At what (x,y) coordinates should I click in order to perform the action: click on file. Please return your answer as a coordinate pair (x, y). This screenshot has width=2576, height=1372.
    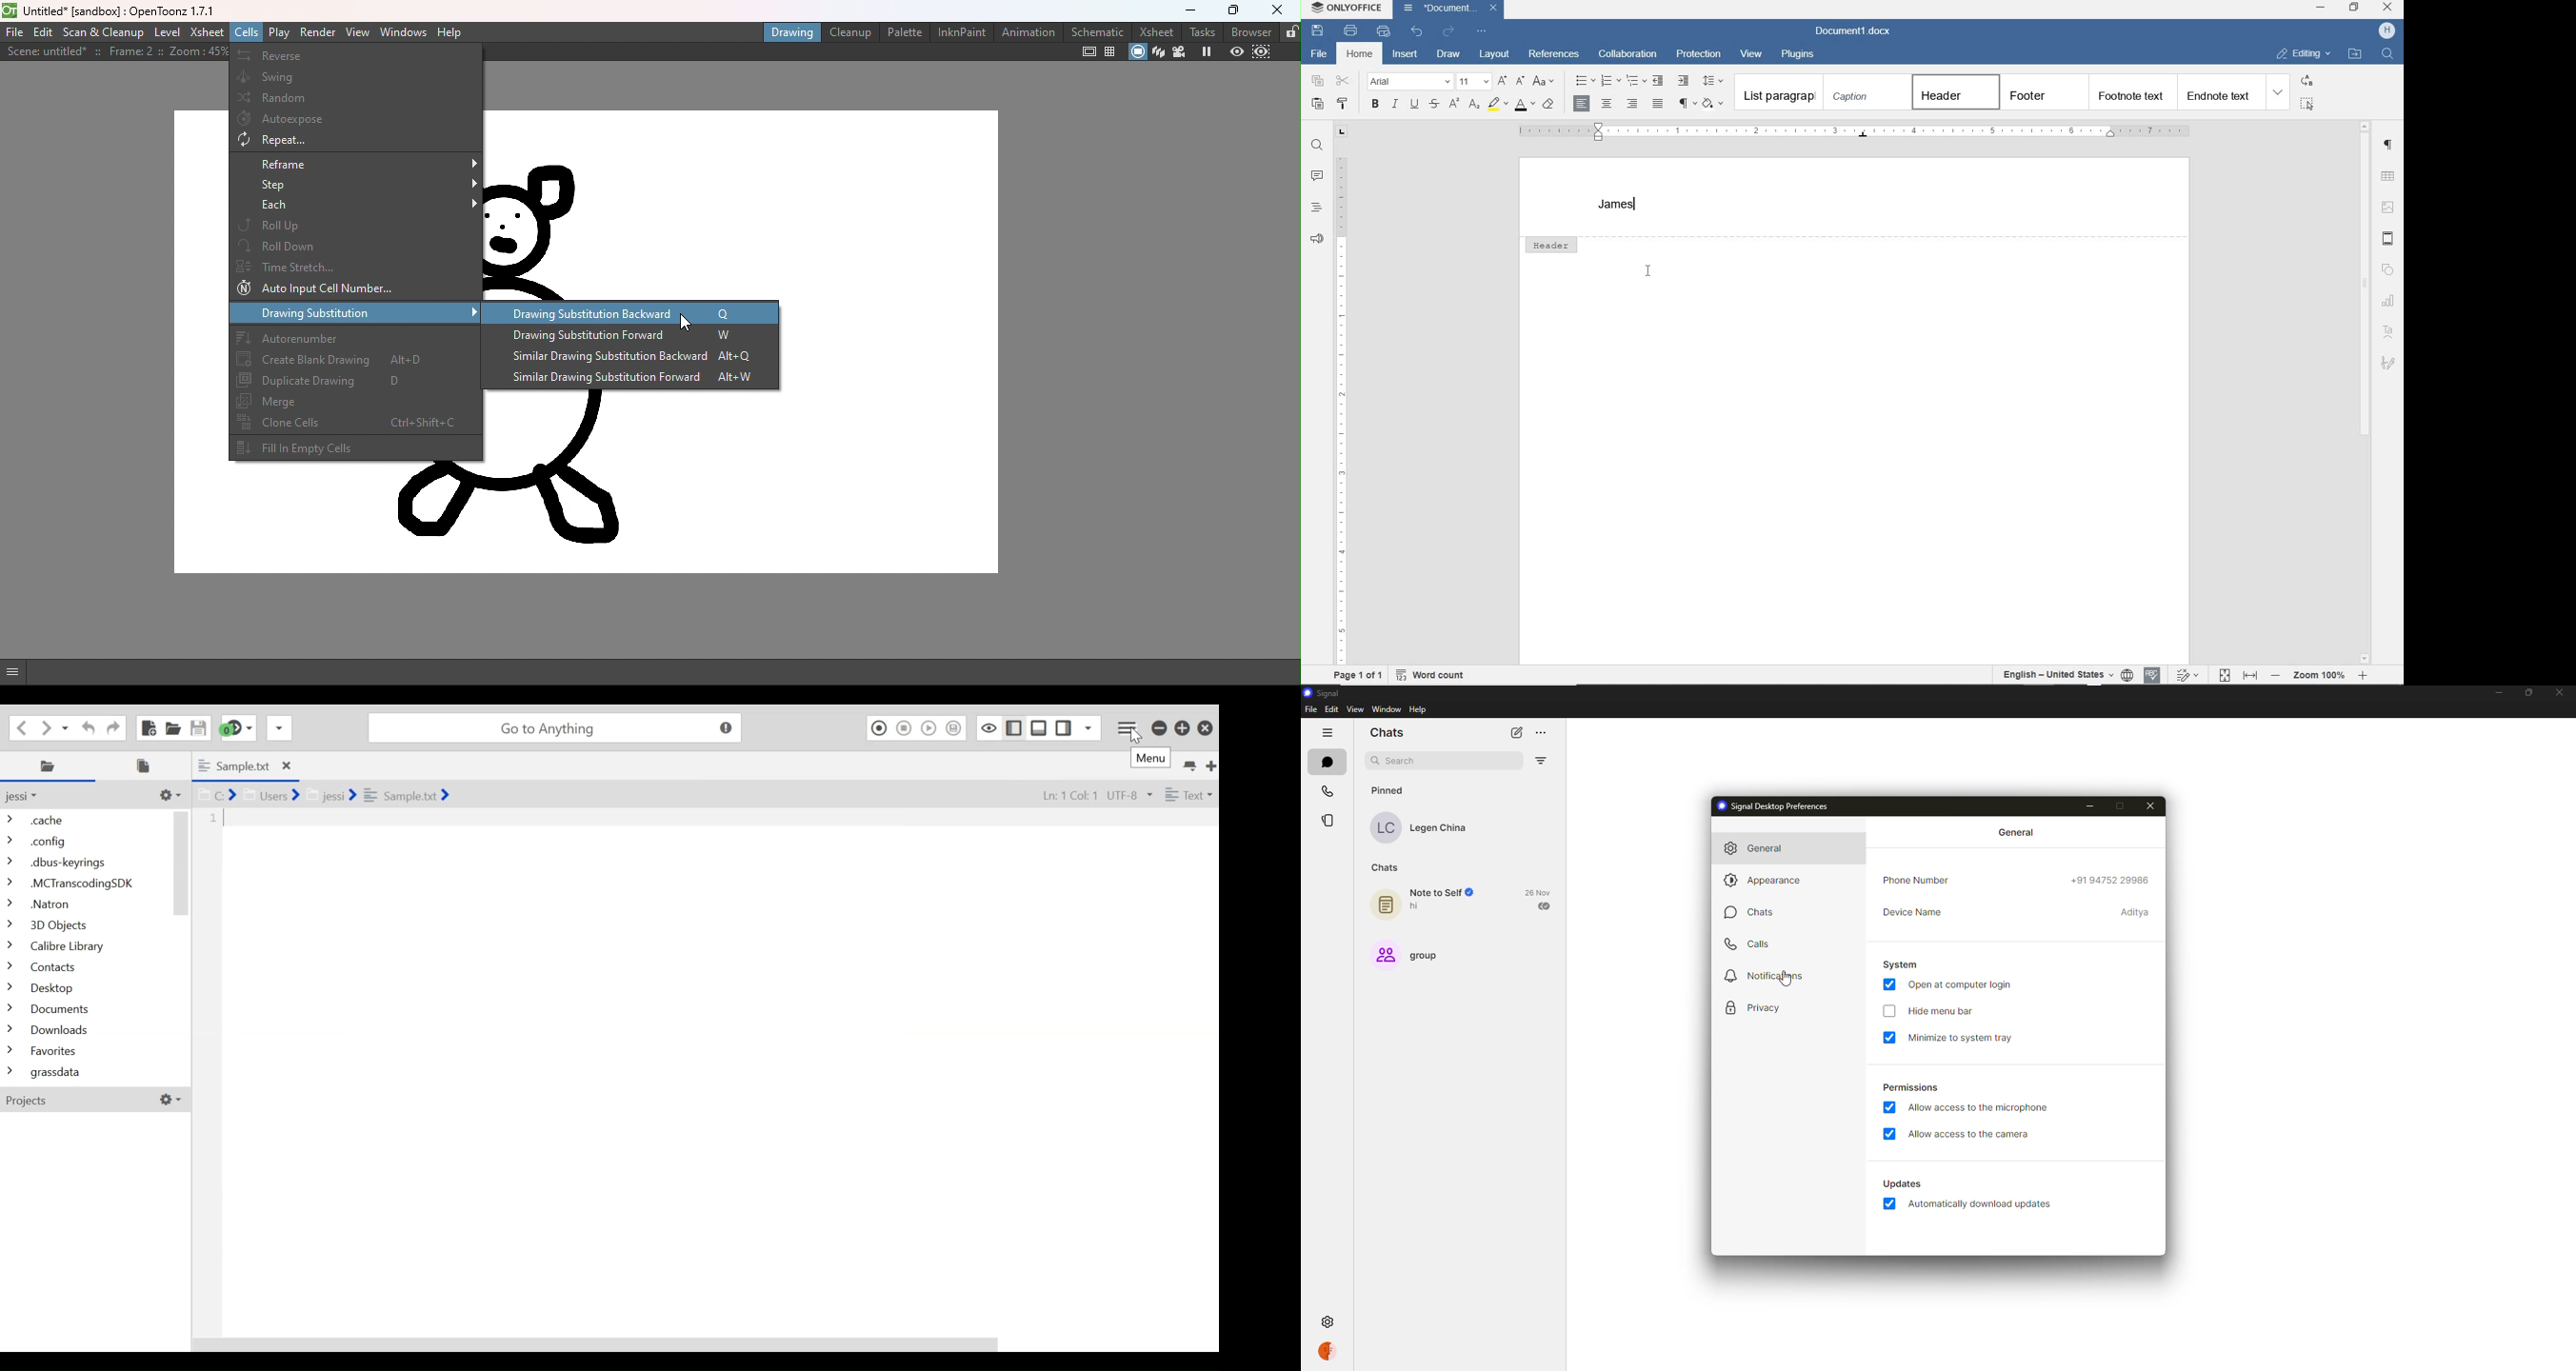
    Looking at the image, I should click on (1317, 54).